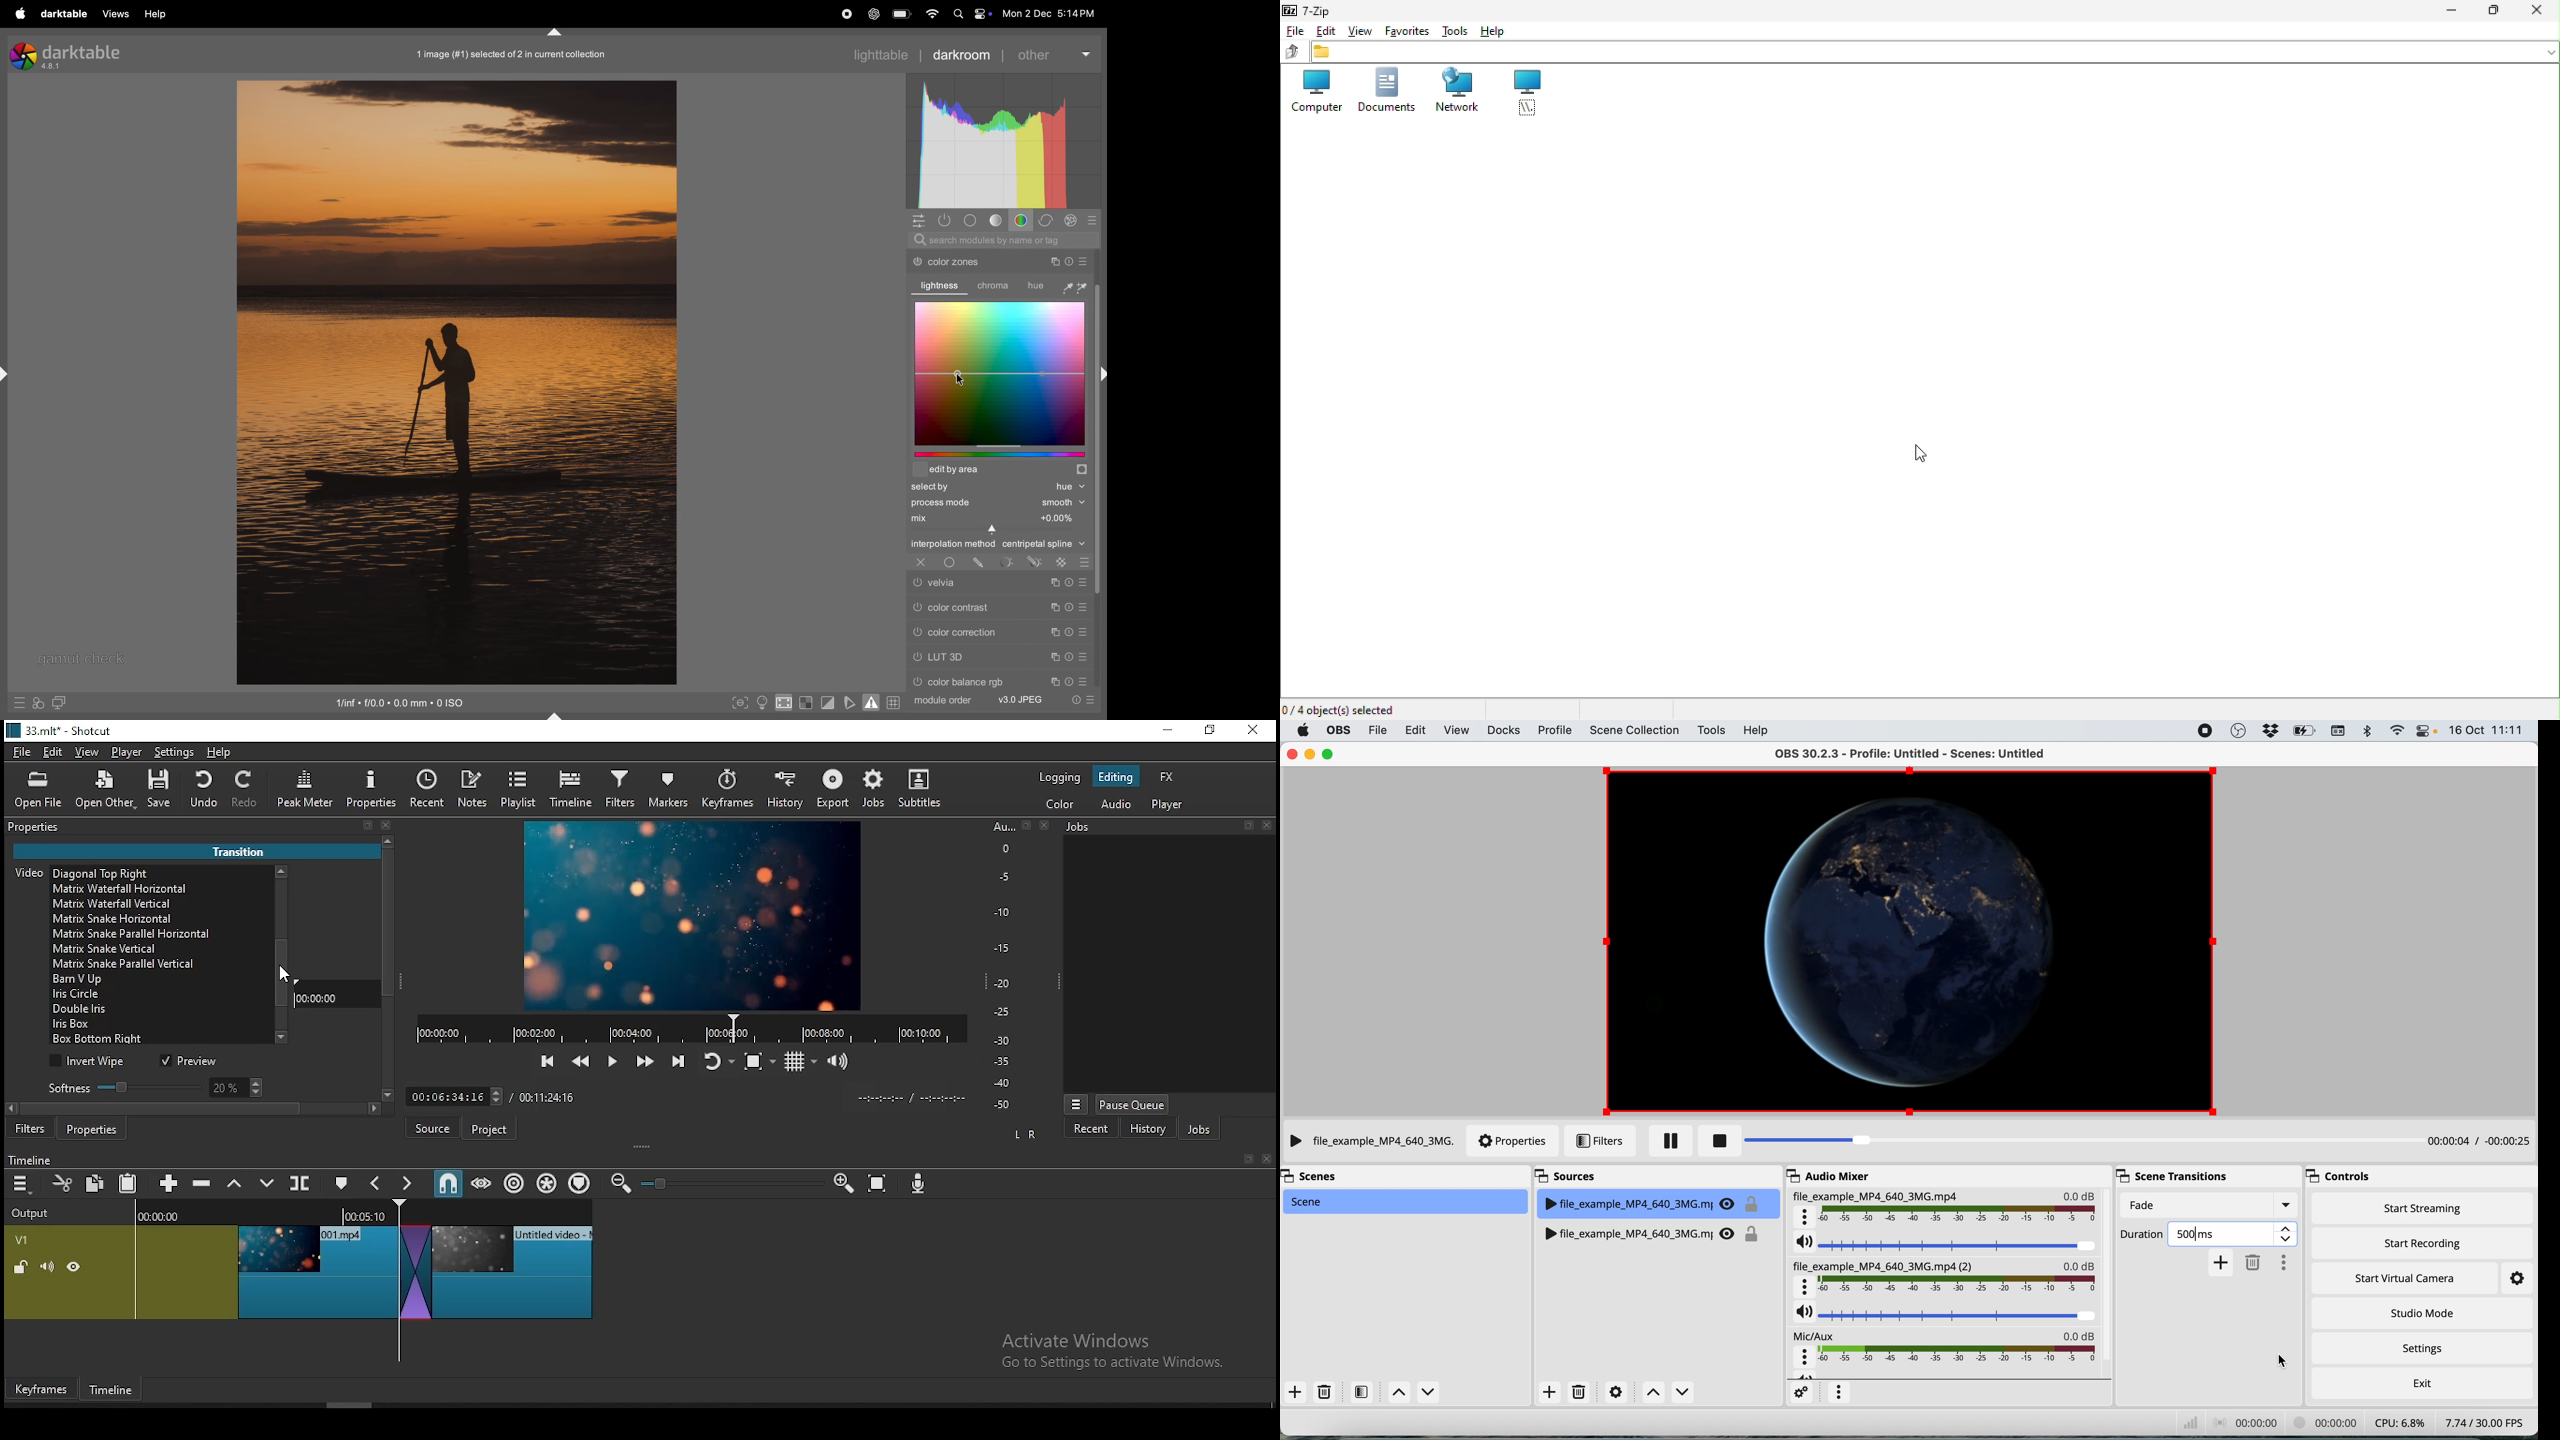 The image size is (2576, 1456). What do you see at coordinates (2427, 1210) in the screenshot?
I see `start streaming` at bounding box center [2427, 1210].